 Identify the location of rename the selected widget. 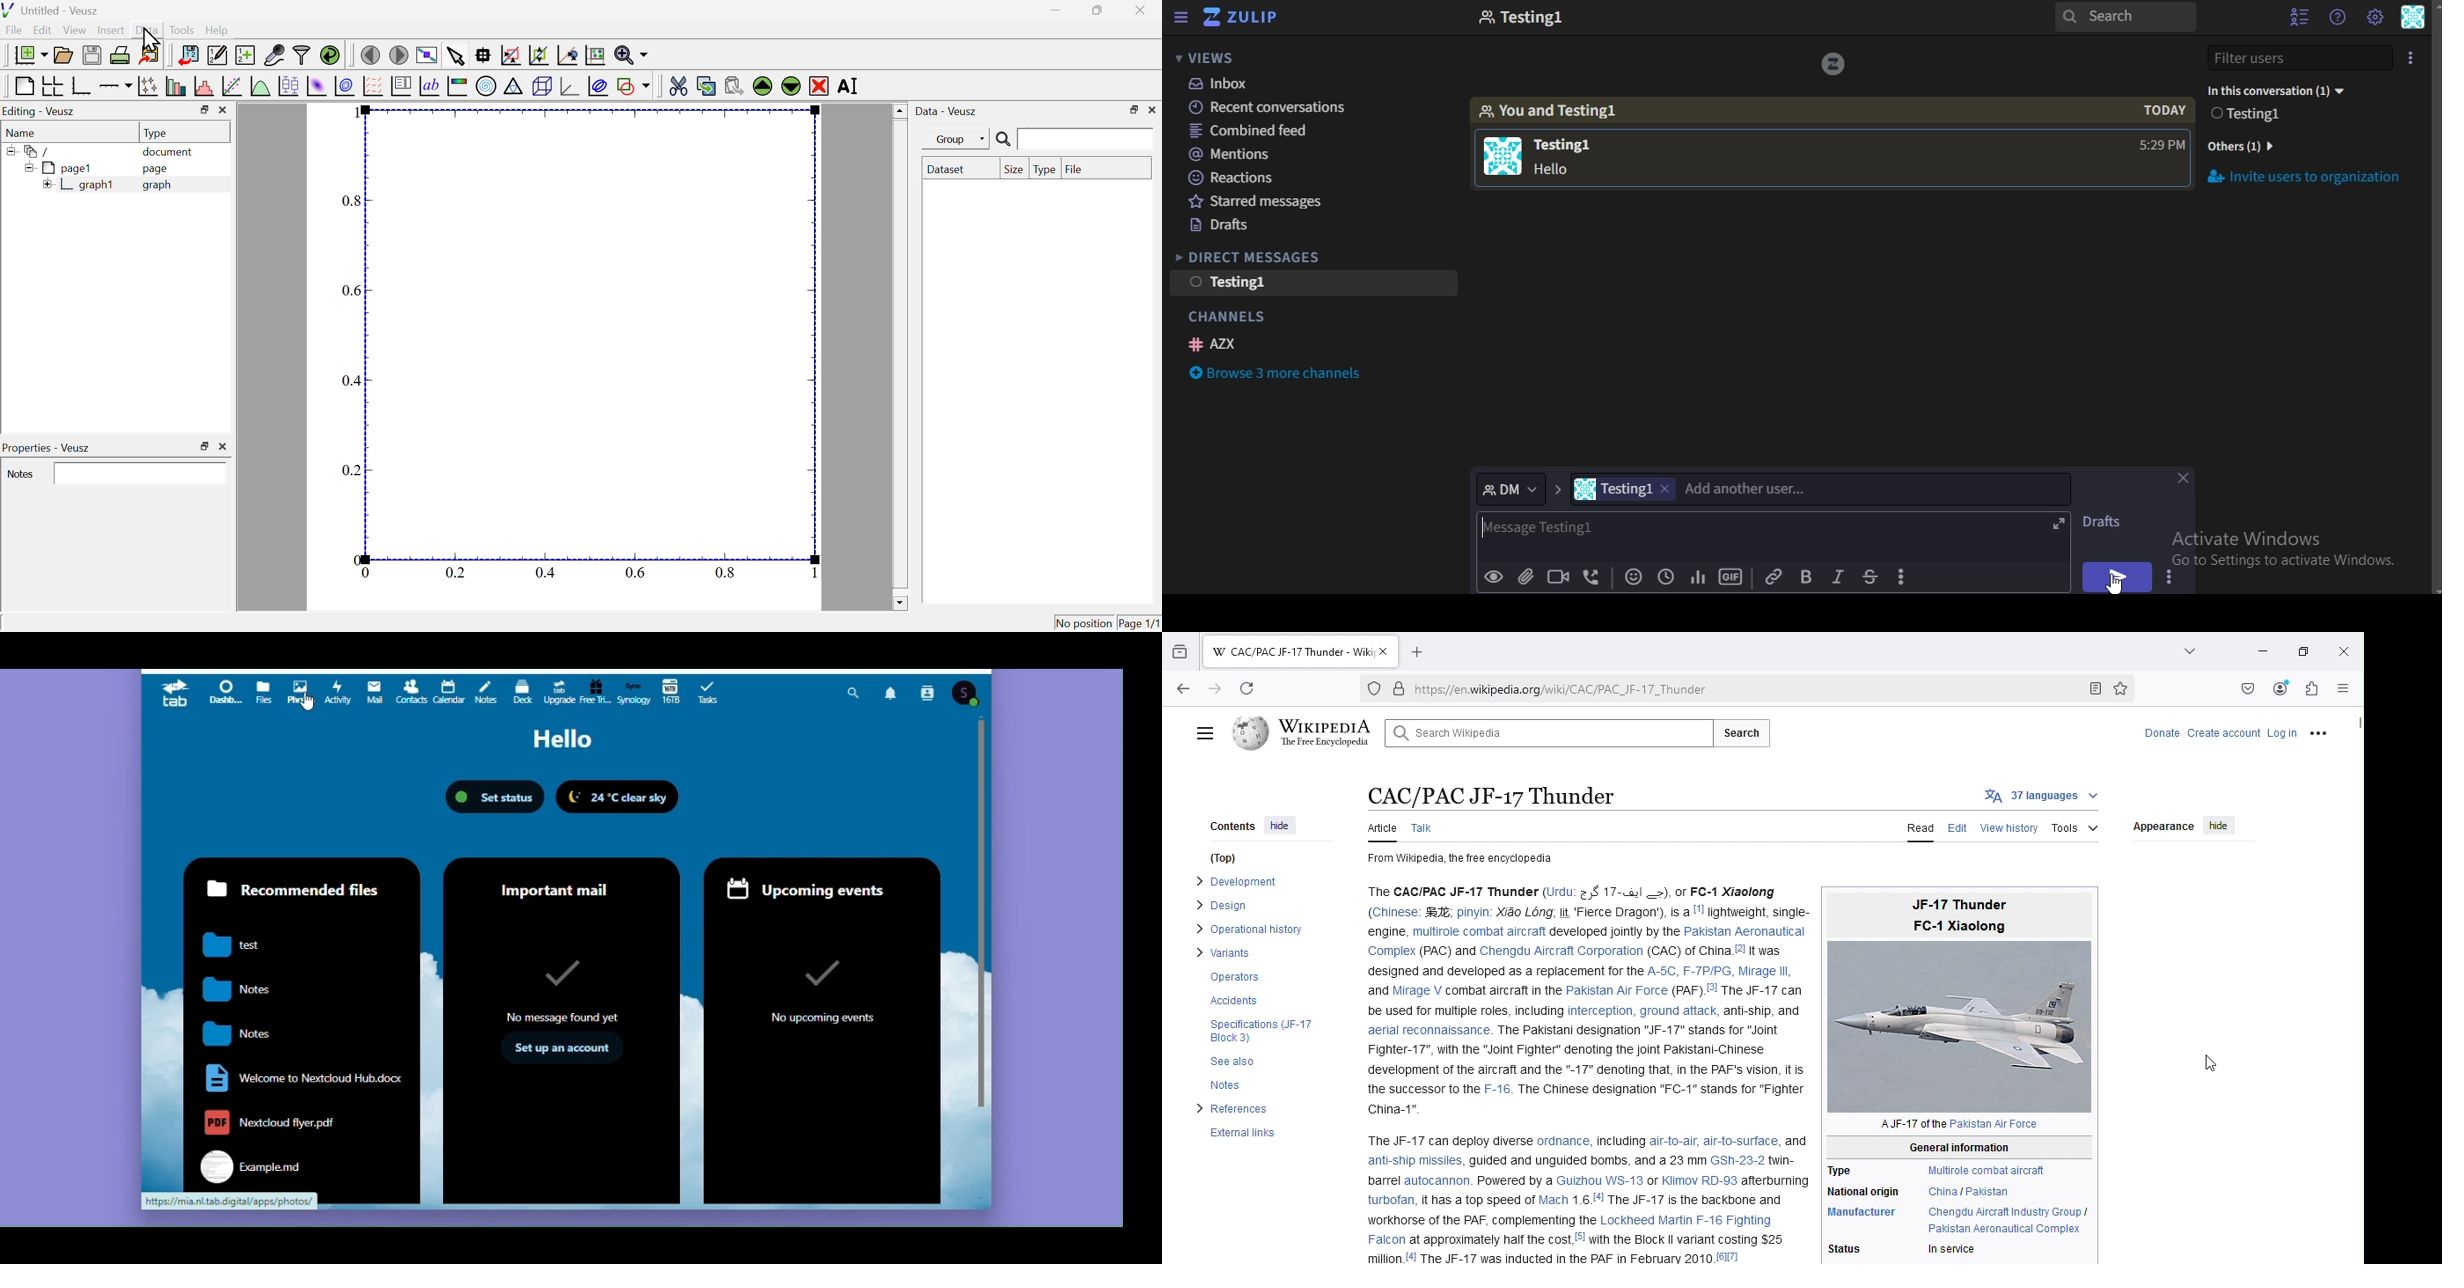
(852, 87).